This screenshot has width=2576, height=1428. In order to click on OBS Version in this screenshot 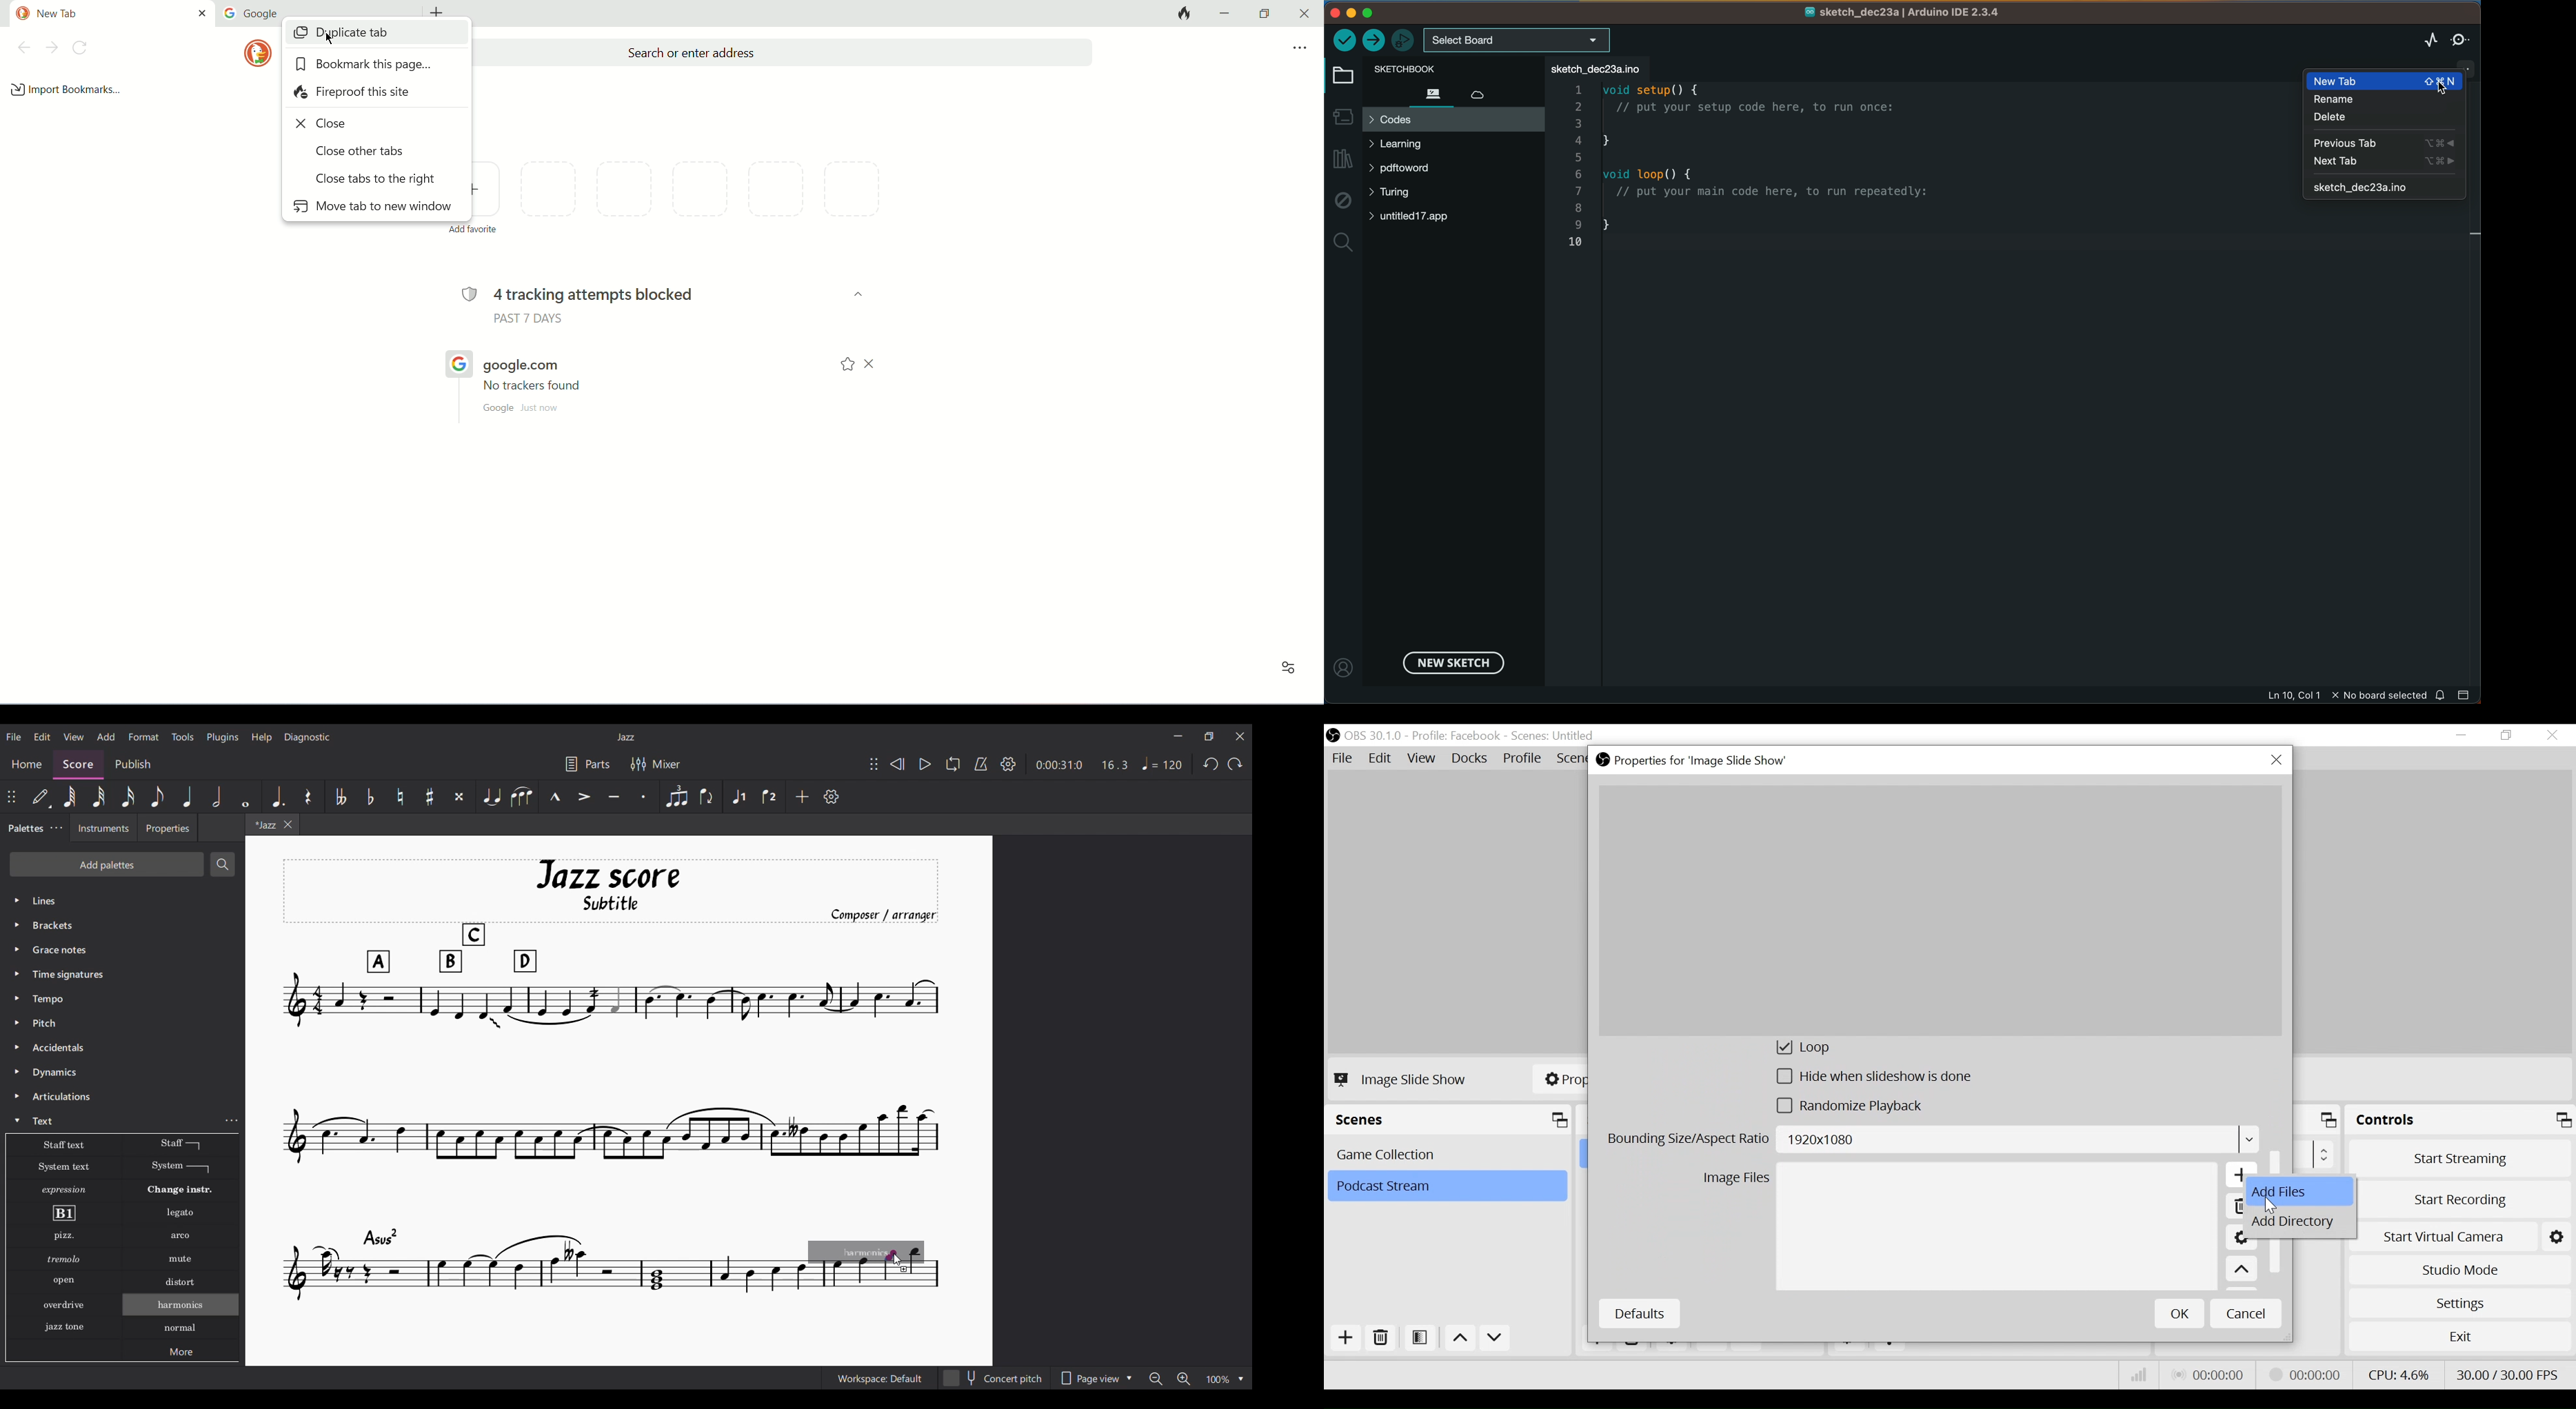, I will do `click(1375, 736)`.